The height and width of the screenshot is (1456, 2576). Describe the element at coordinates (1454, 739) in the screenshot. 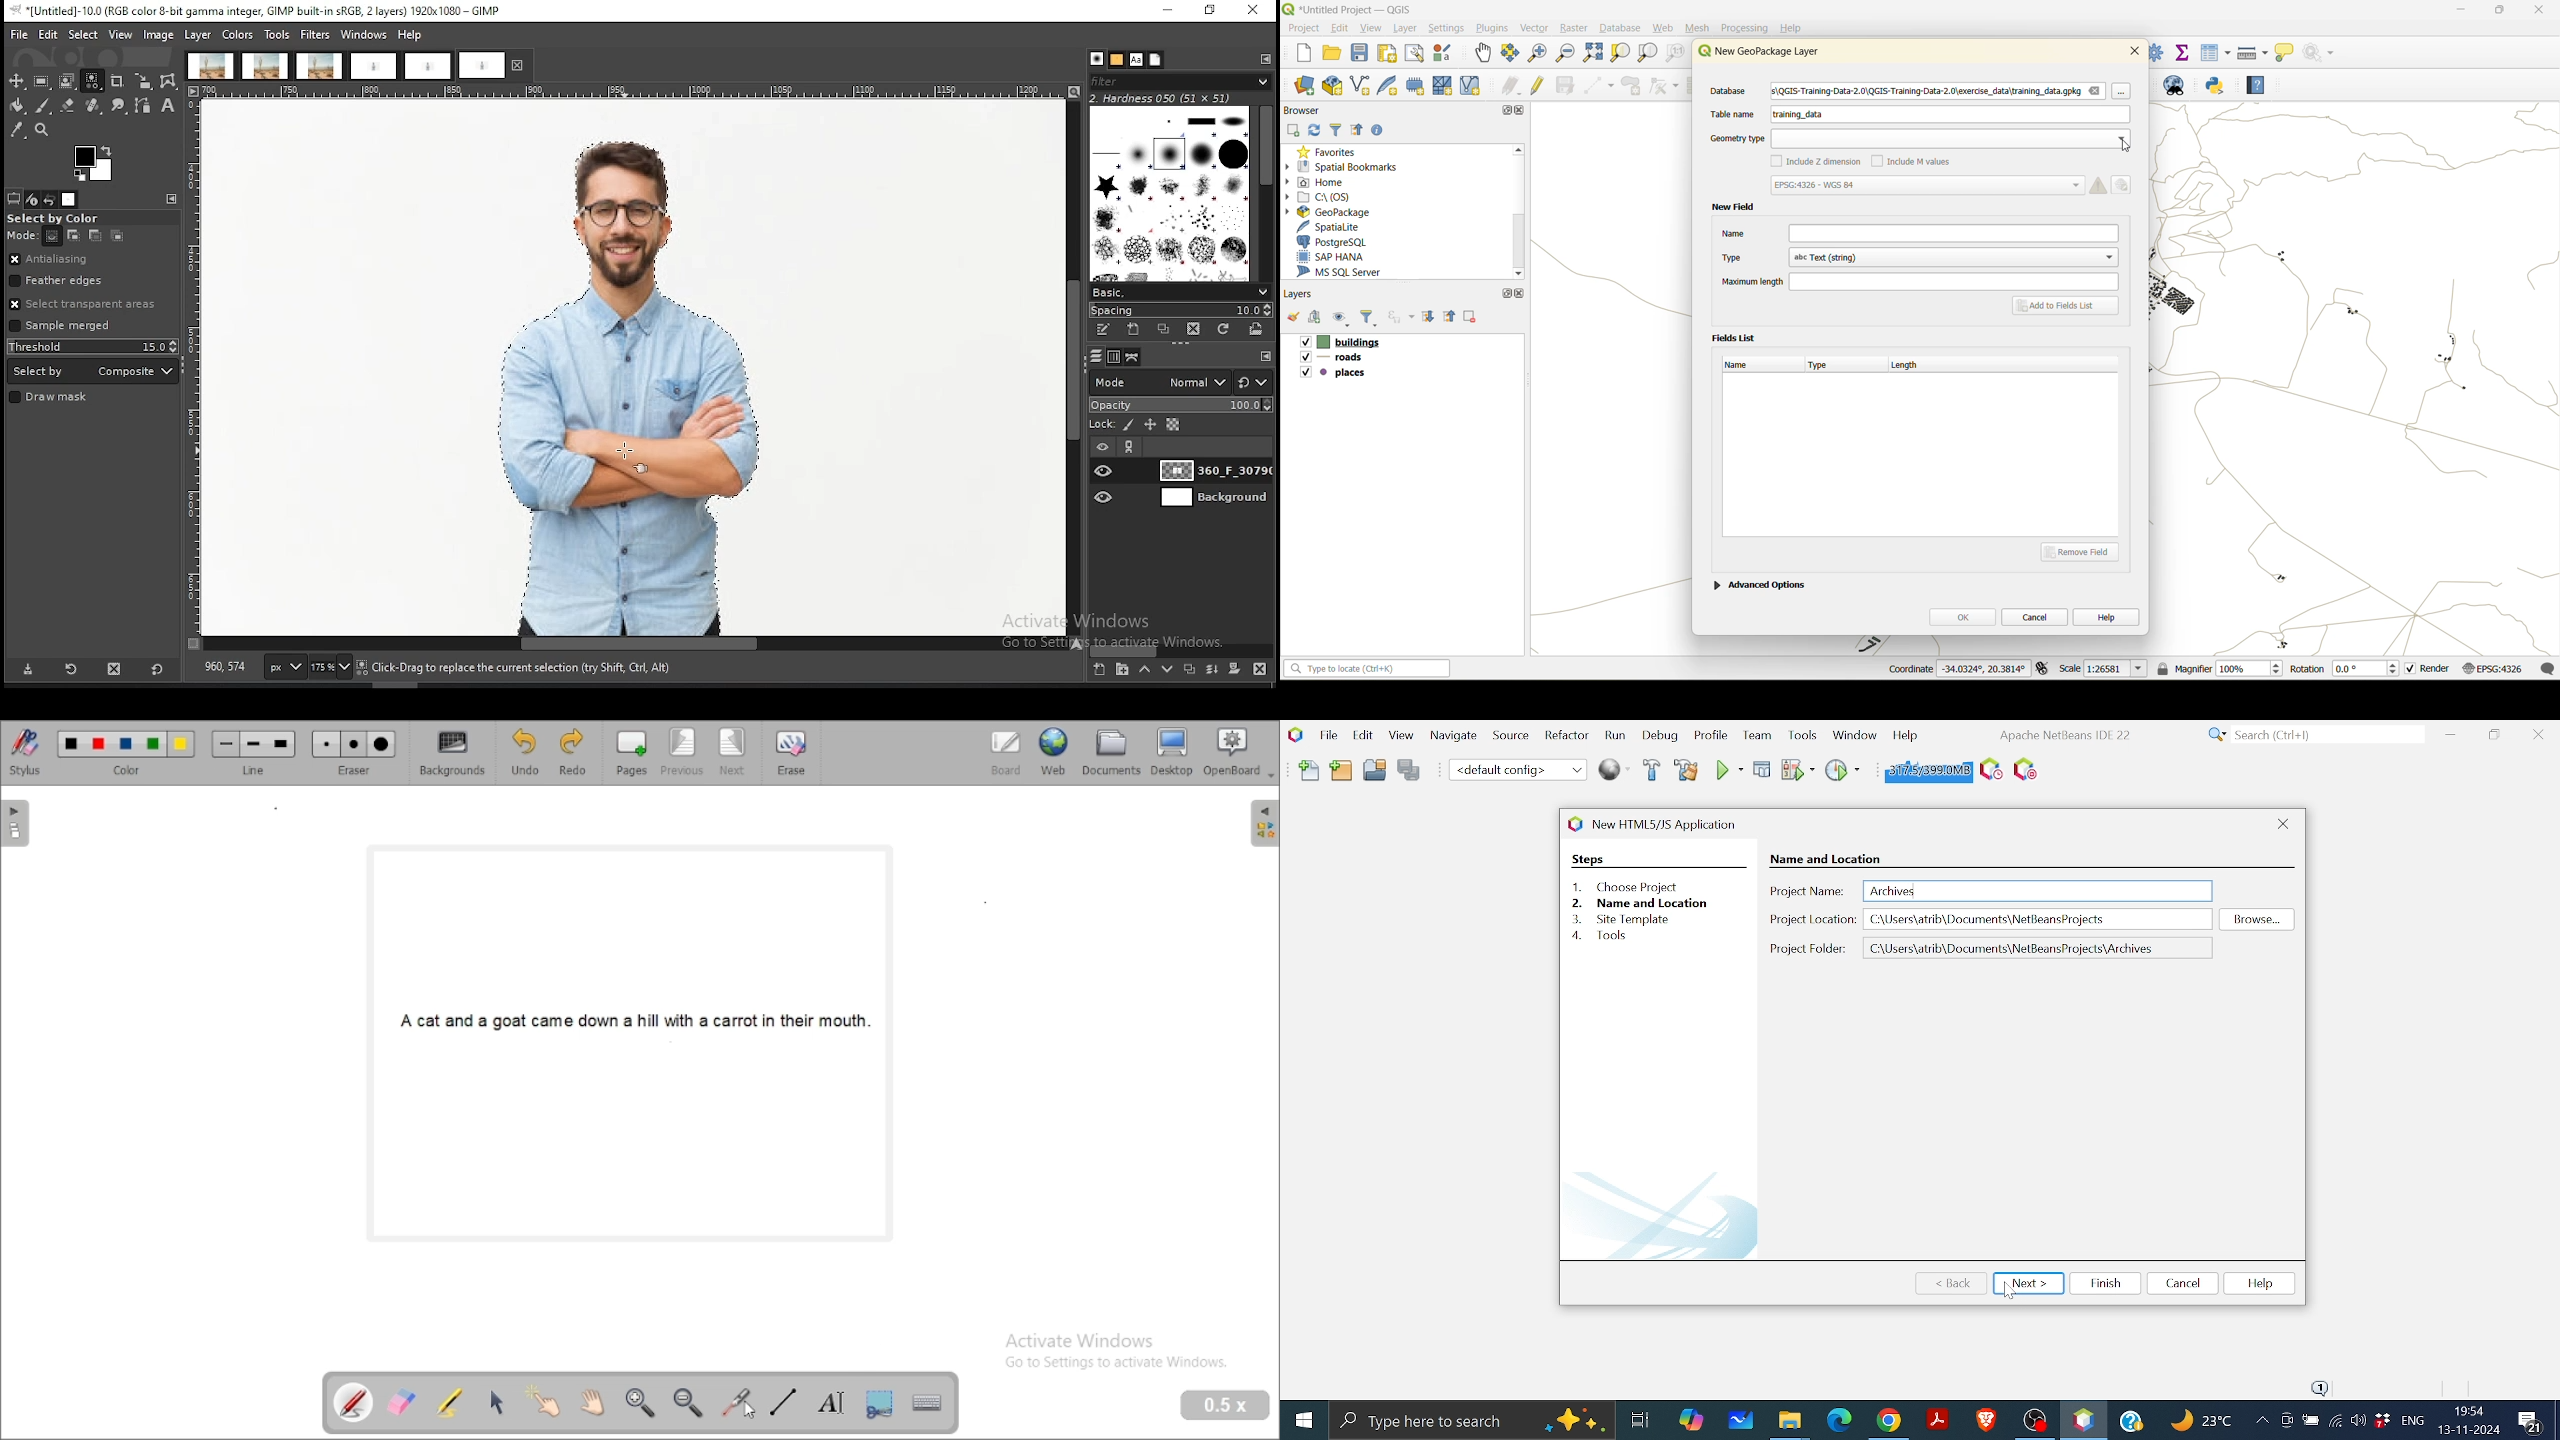

I see `Navigate` at that location.